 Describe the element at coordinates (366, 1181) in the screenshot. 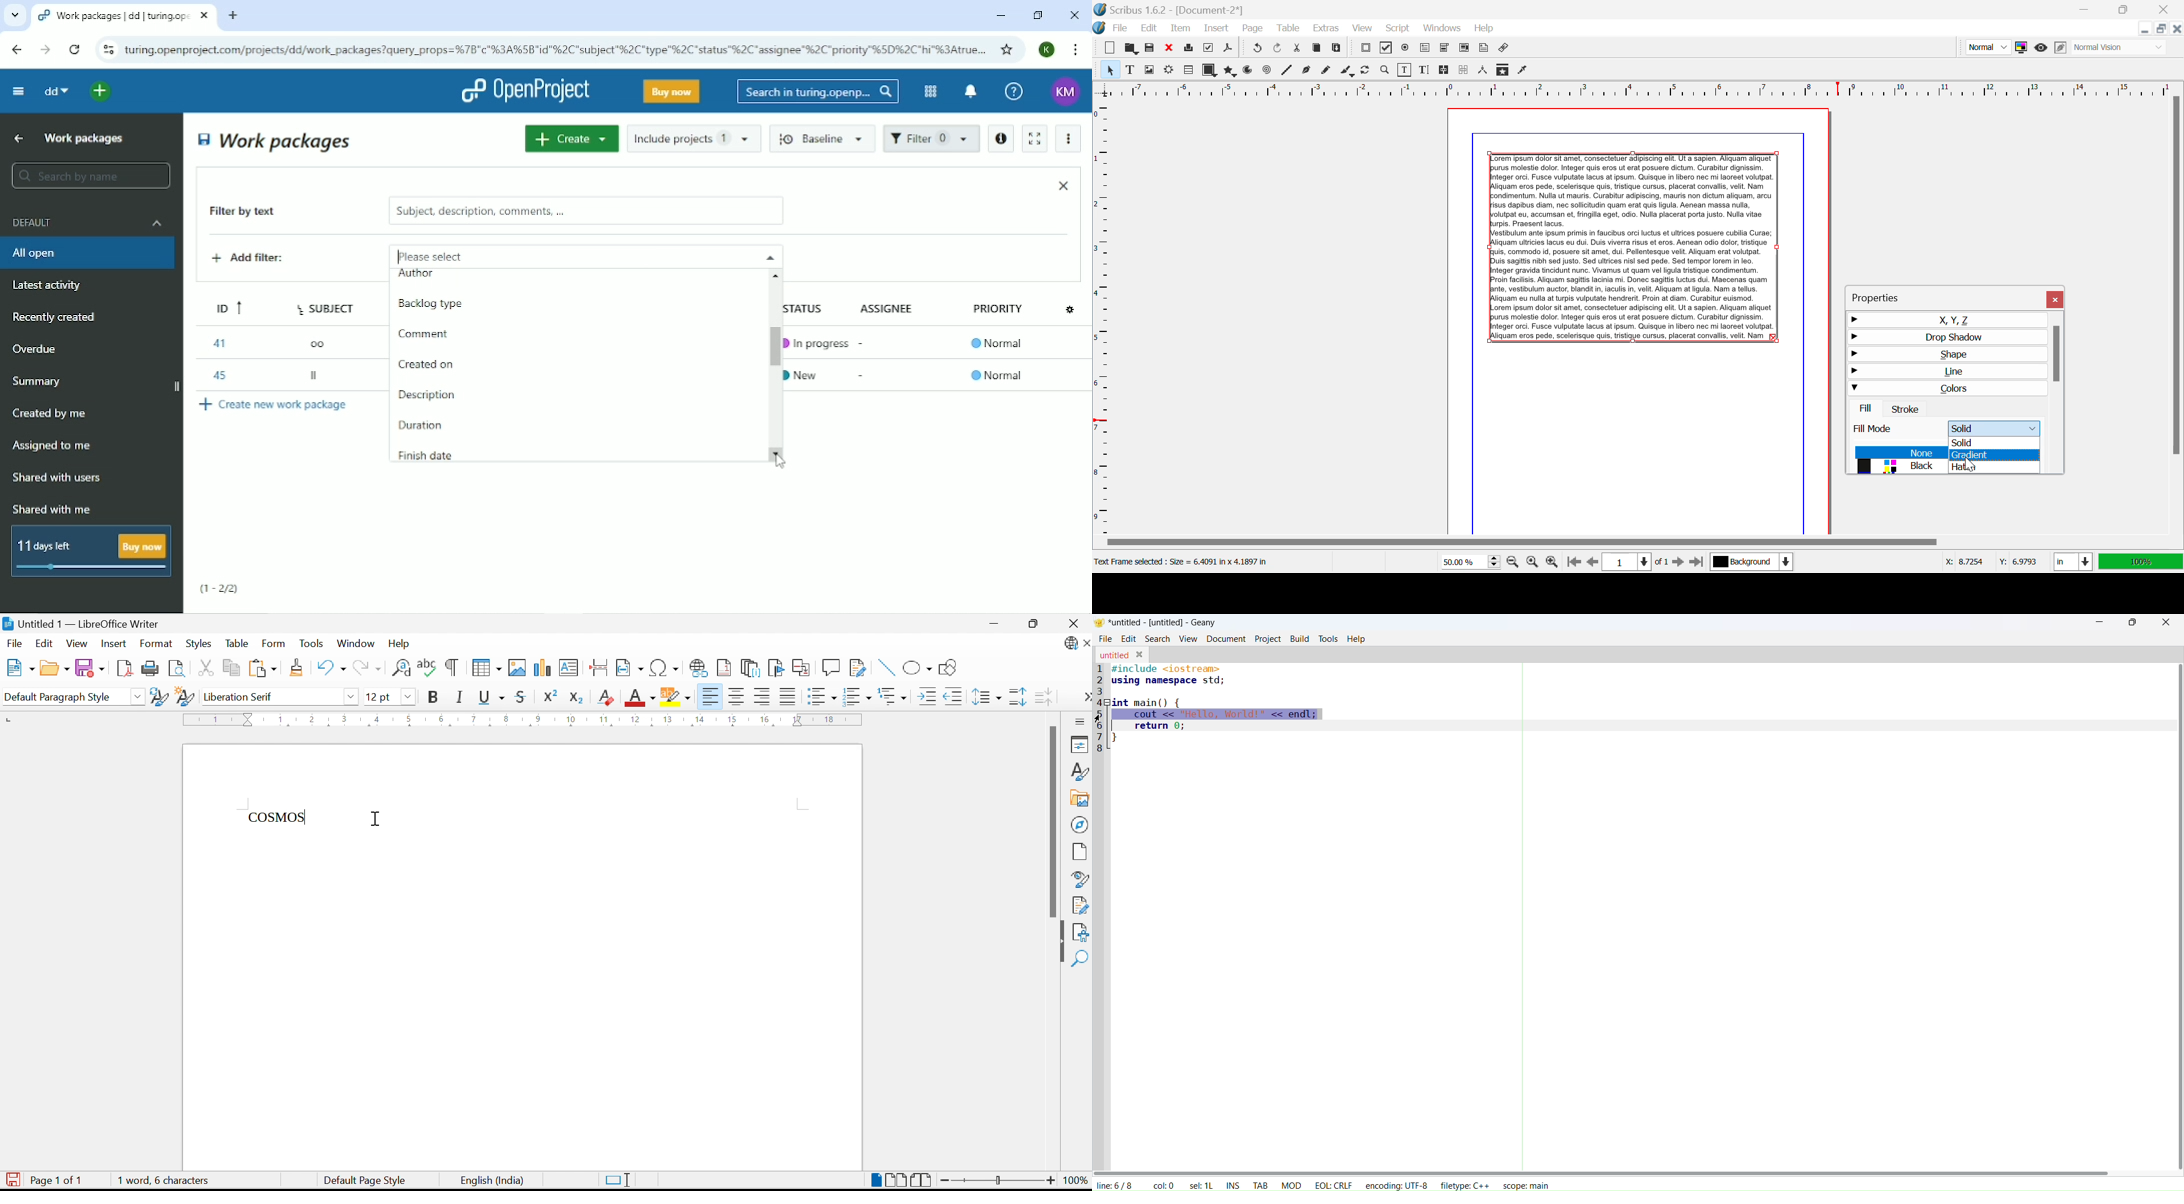

I see `Default Page Style` at that location.